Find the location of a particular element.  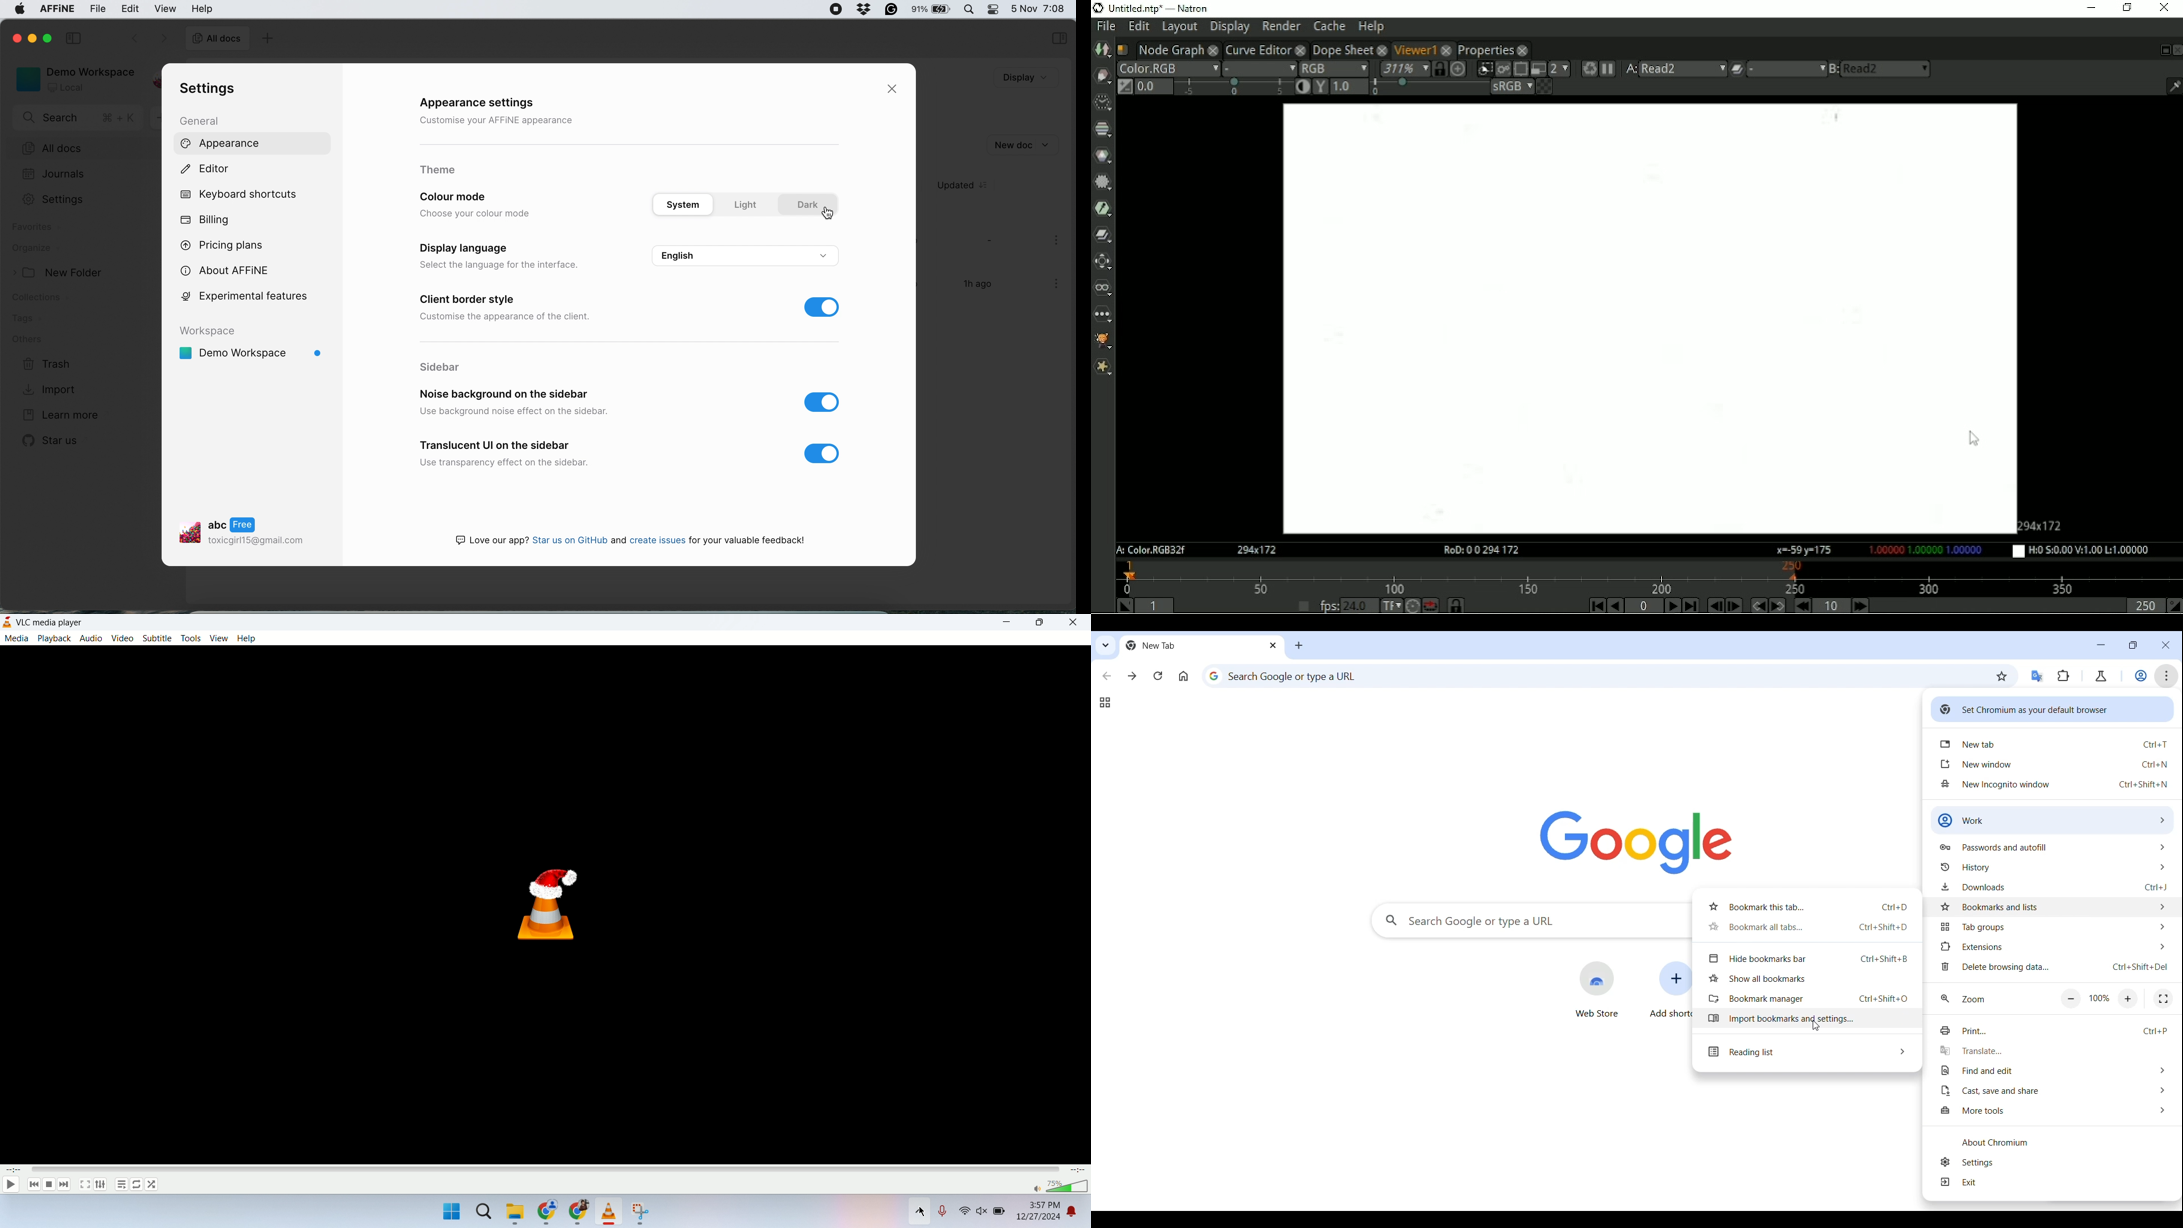

microphone is located at coordinates (945, 1214).